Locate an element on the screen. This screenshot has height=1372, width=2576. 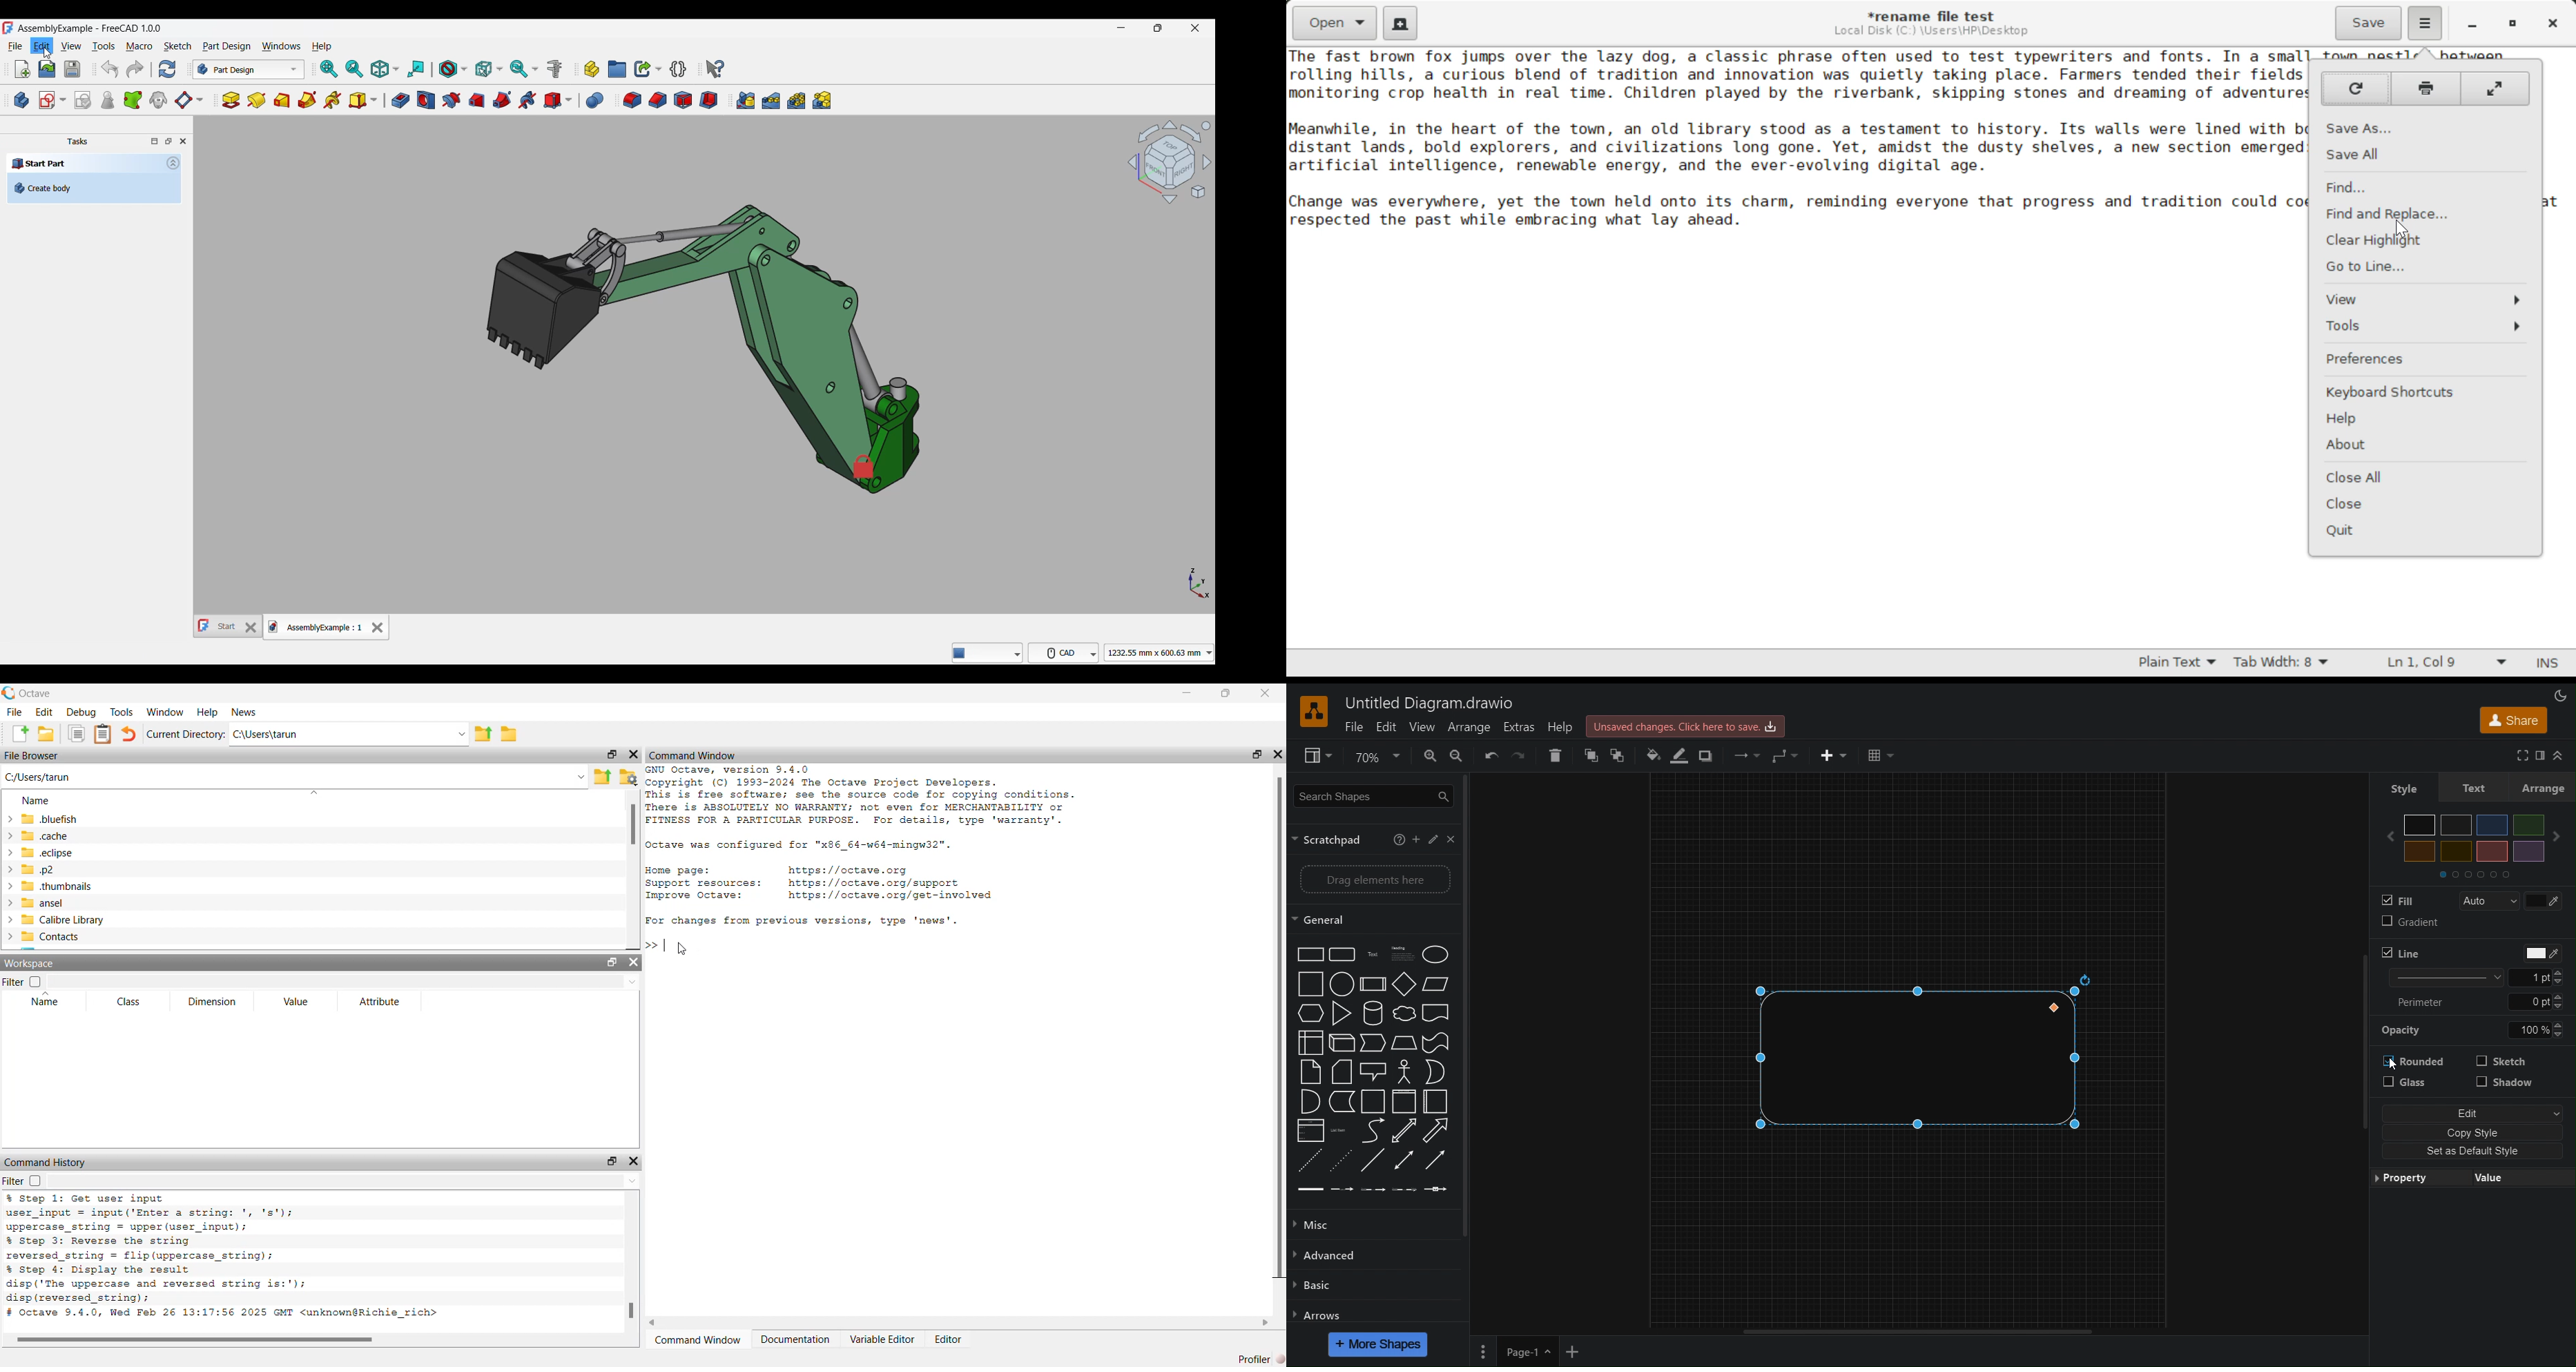
New is located at coordinates (23, 69).